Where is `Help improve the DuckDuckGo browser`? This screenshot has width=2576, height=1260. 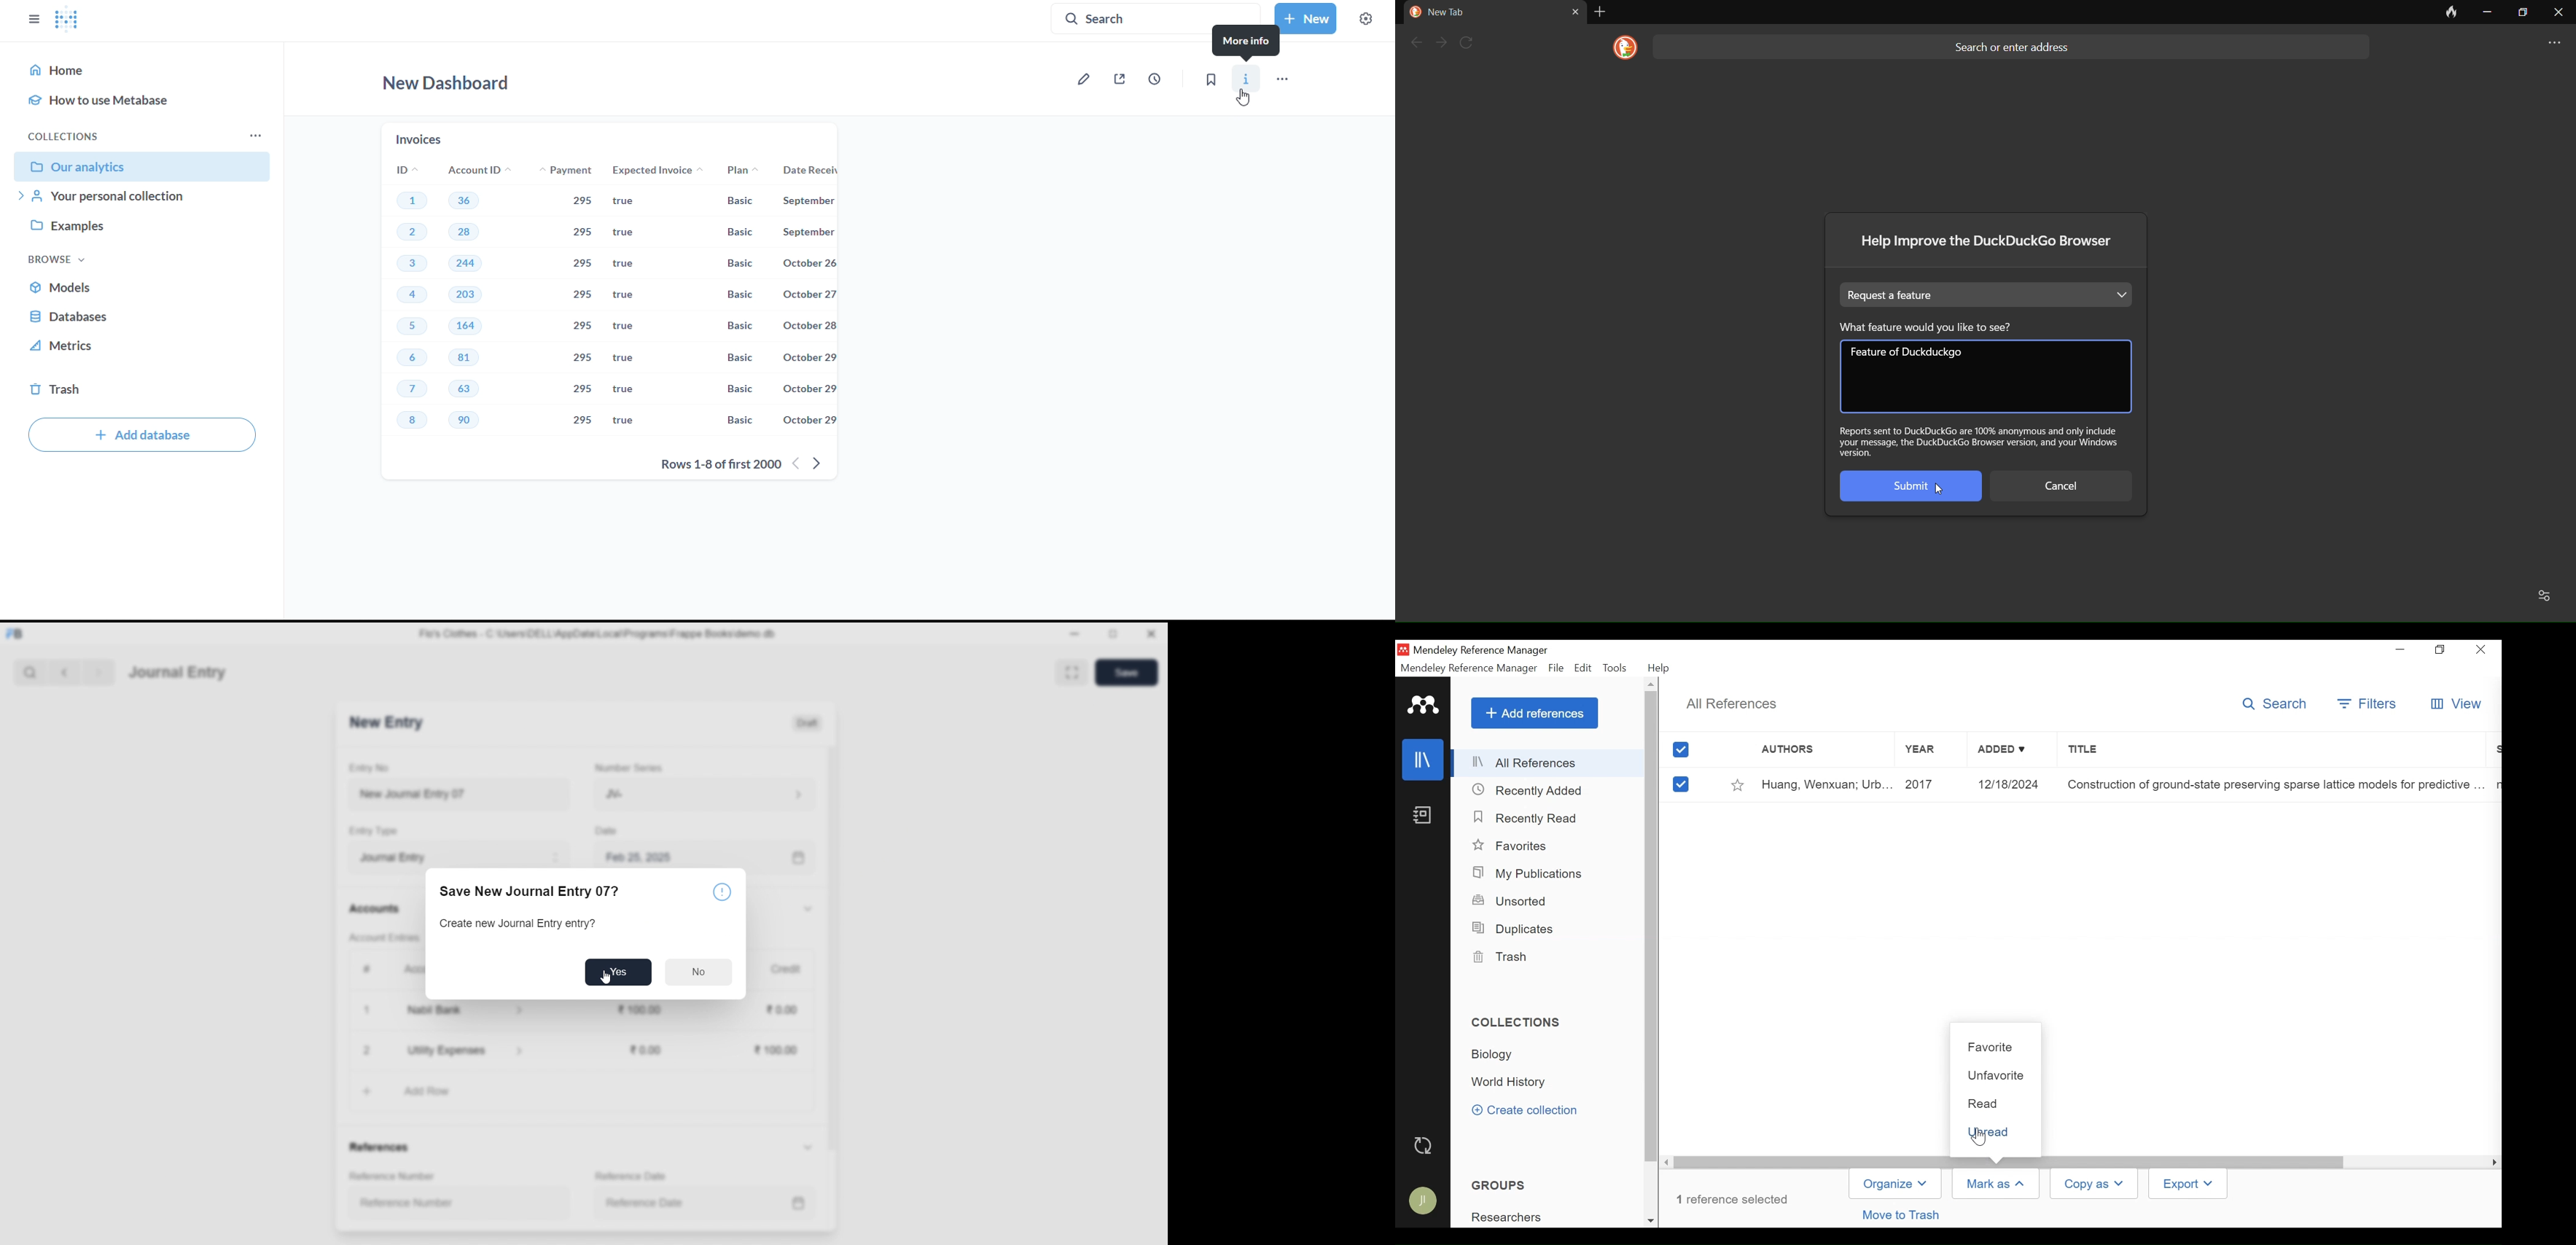 Help improve the DuckDuckGo browser is located at coordinates (1990, 244).